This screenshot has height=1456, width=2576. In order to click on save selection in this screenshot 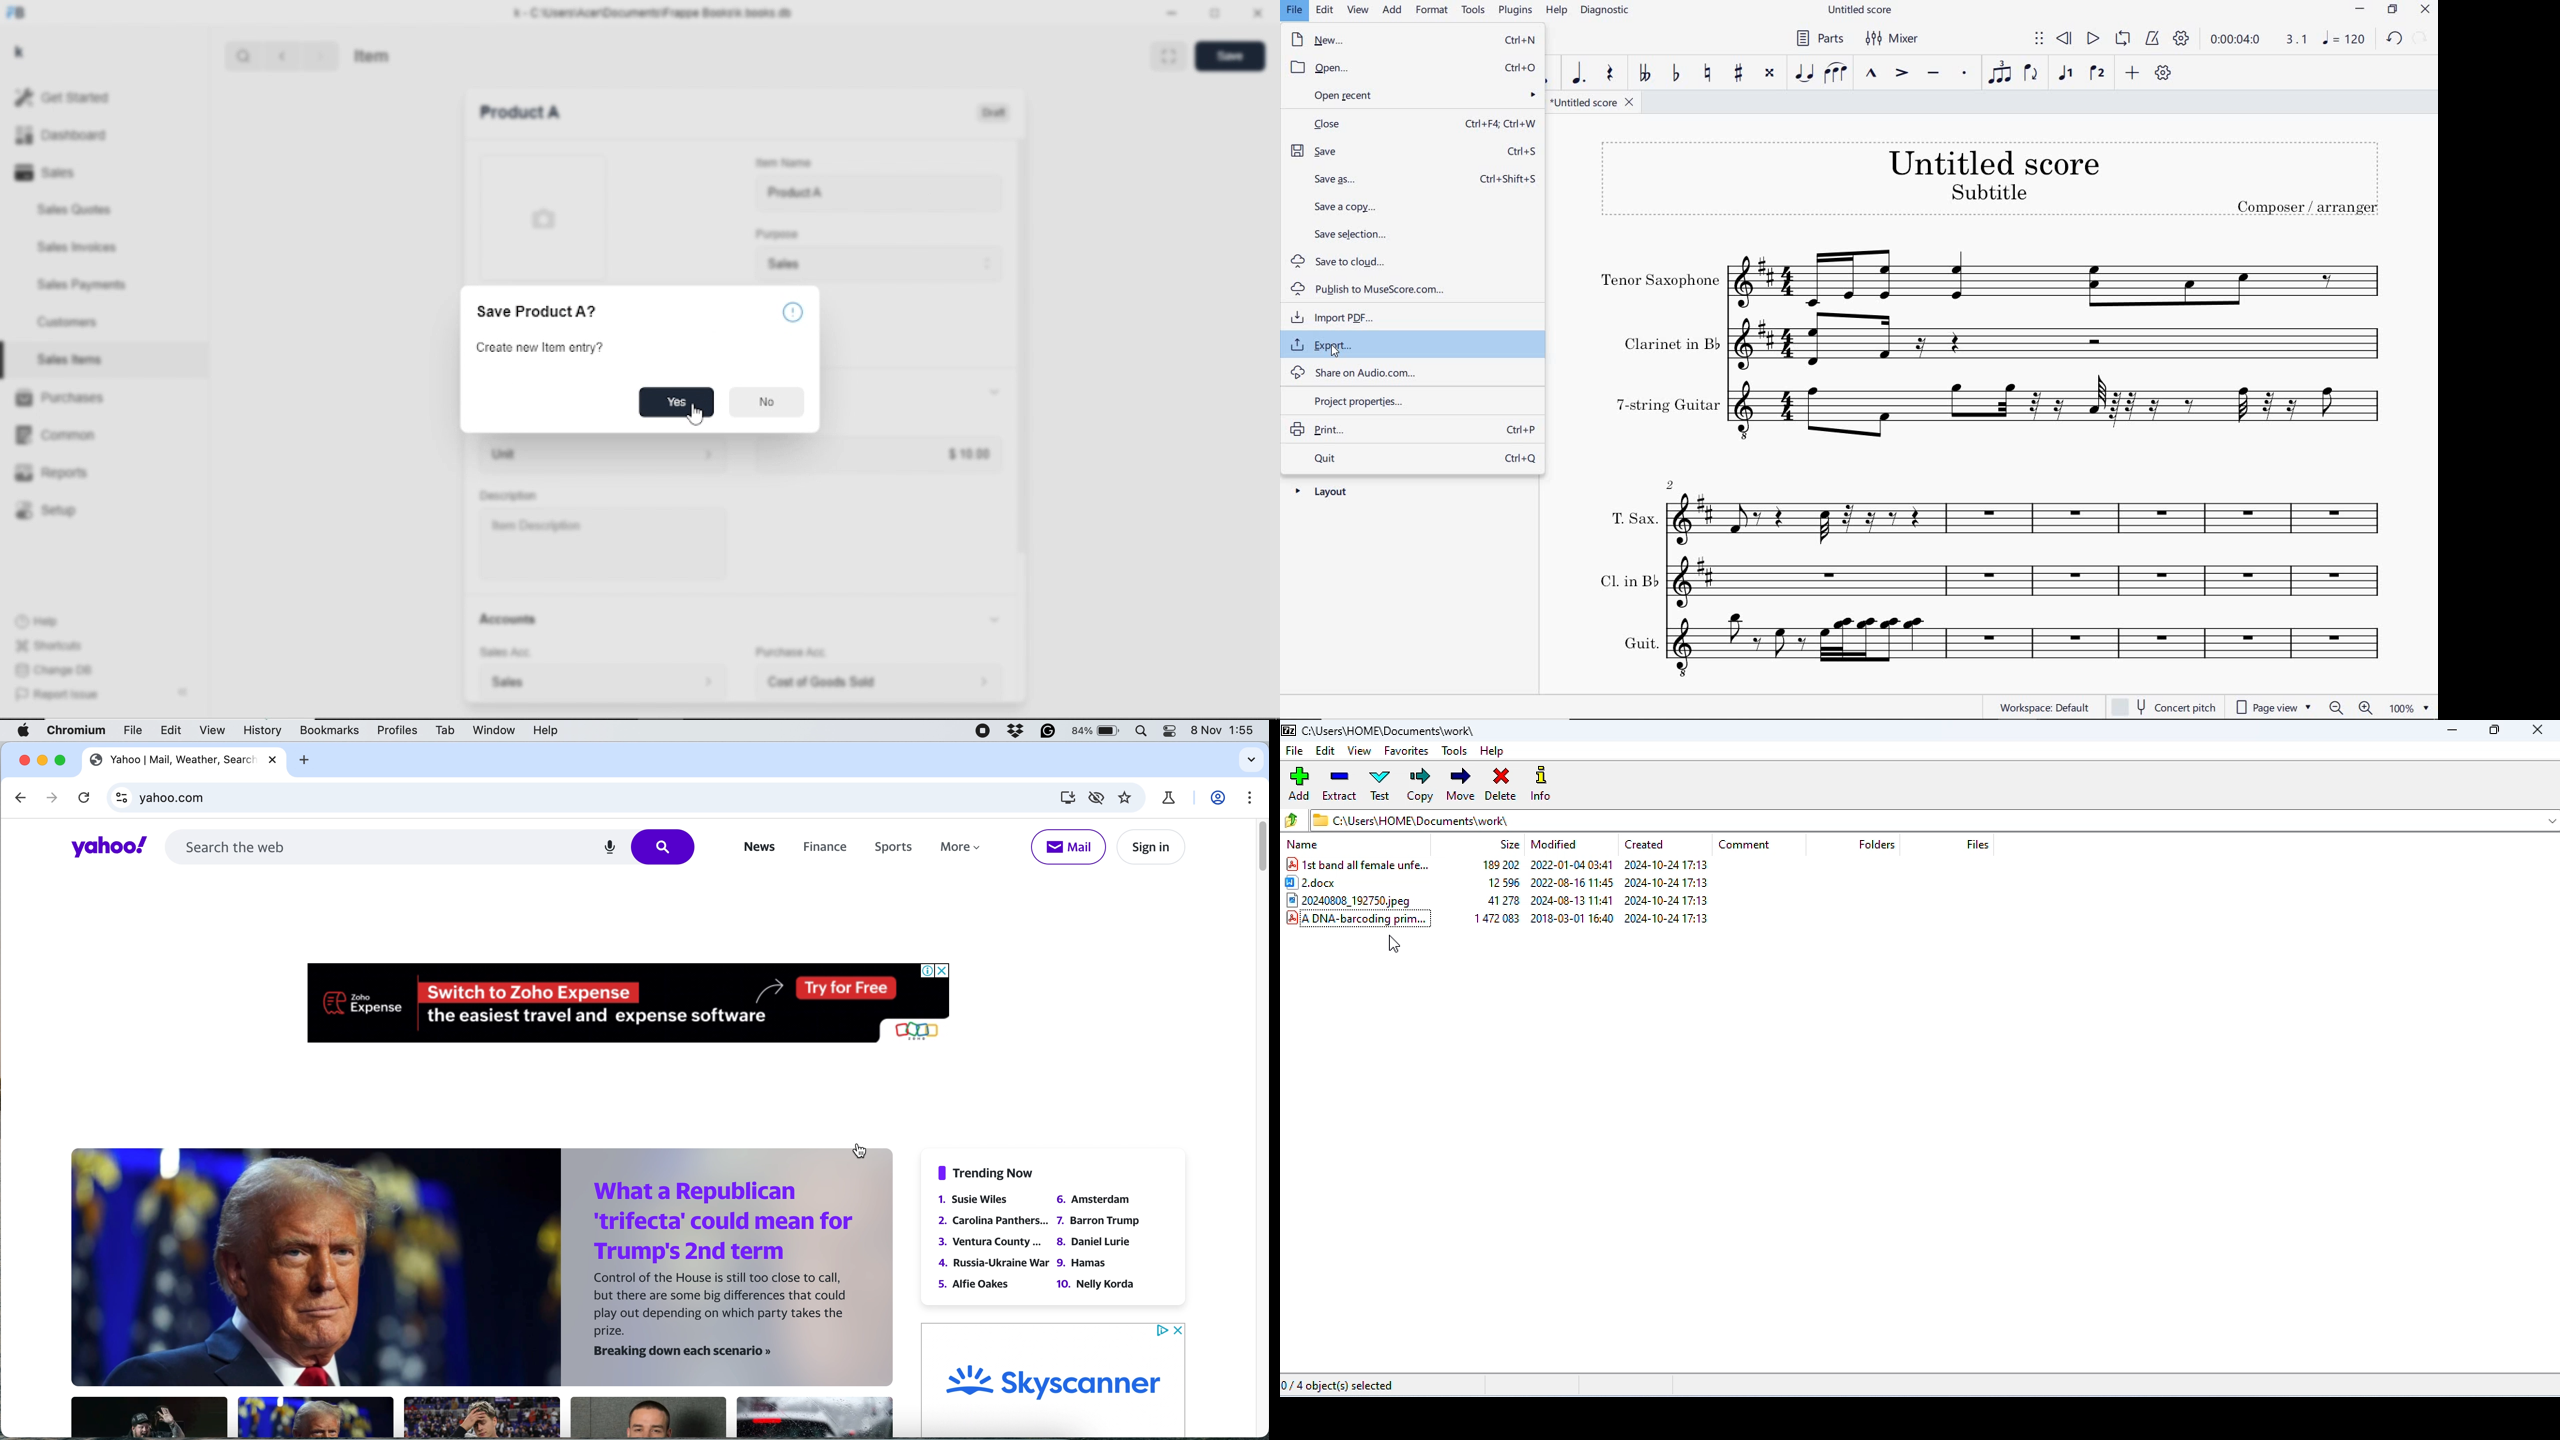, I will do `click(1408, 234)`.